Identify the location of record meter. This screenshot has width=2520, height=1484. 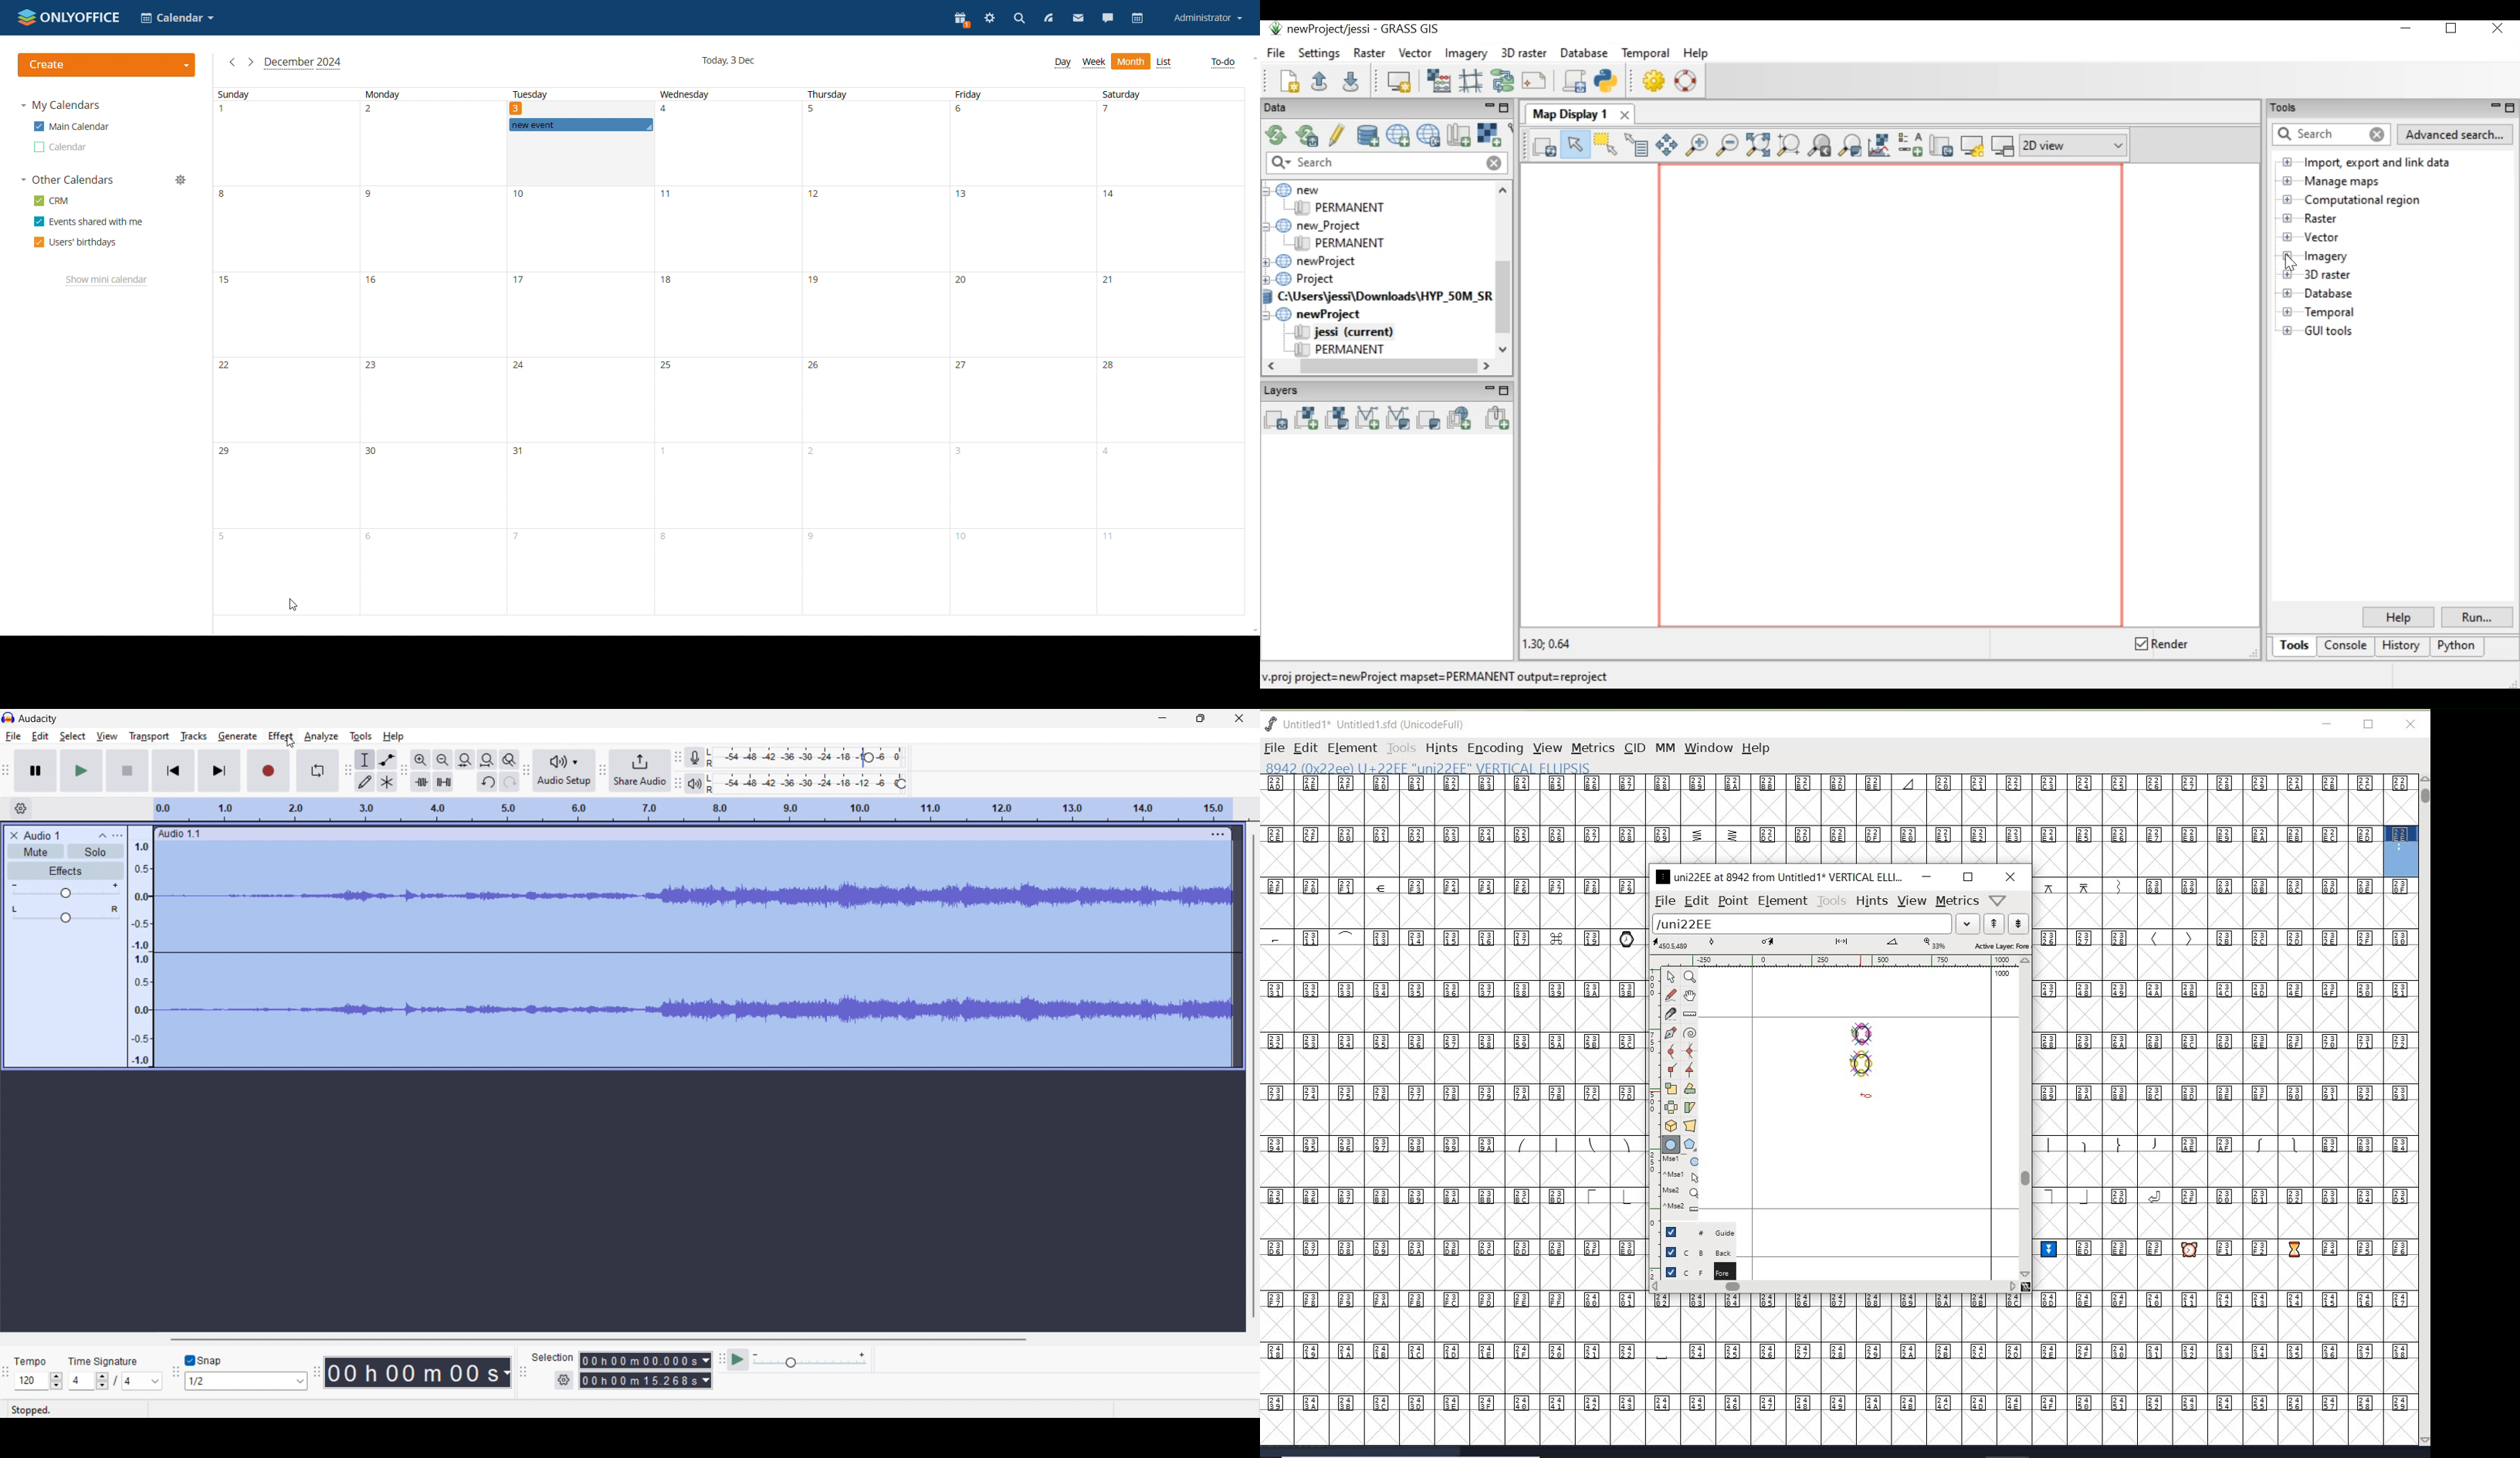
(809, 757).